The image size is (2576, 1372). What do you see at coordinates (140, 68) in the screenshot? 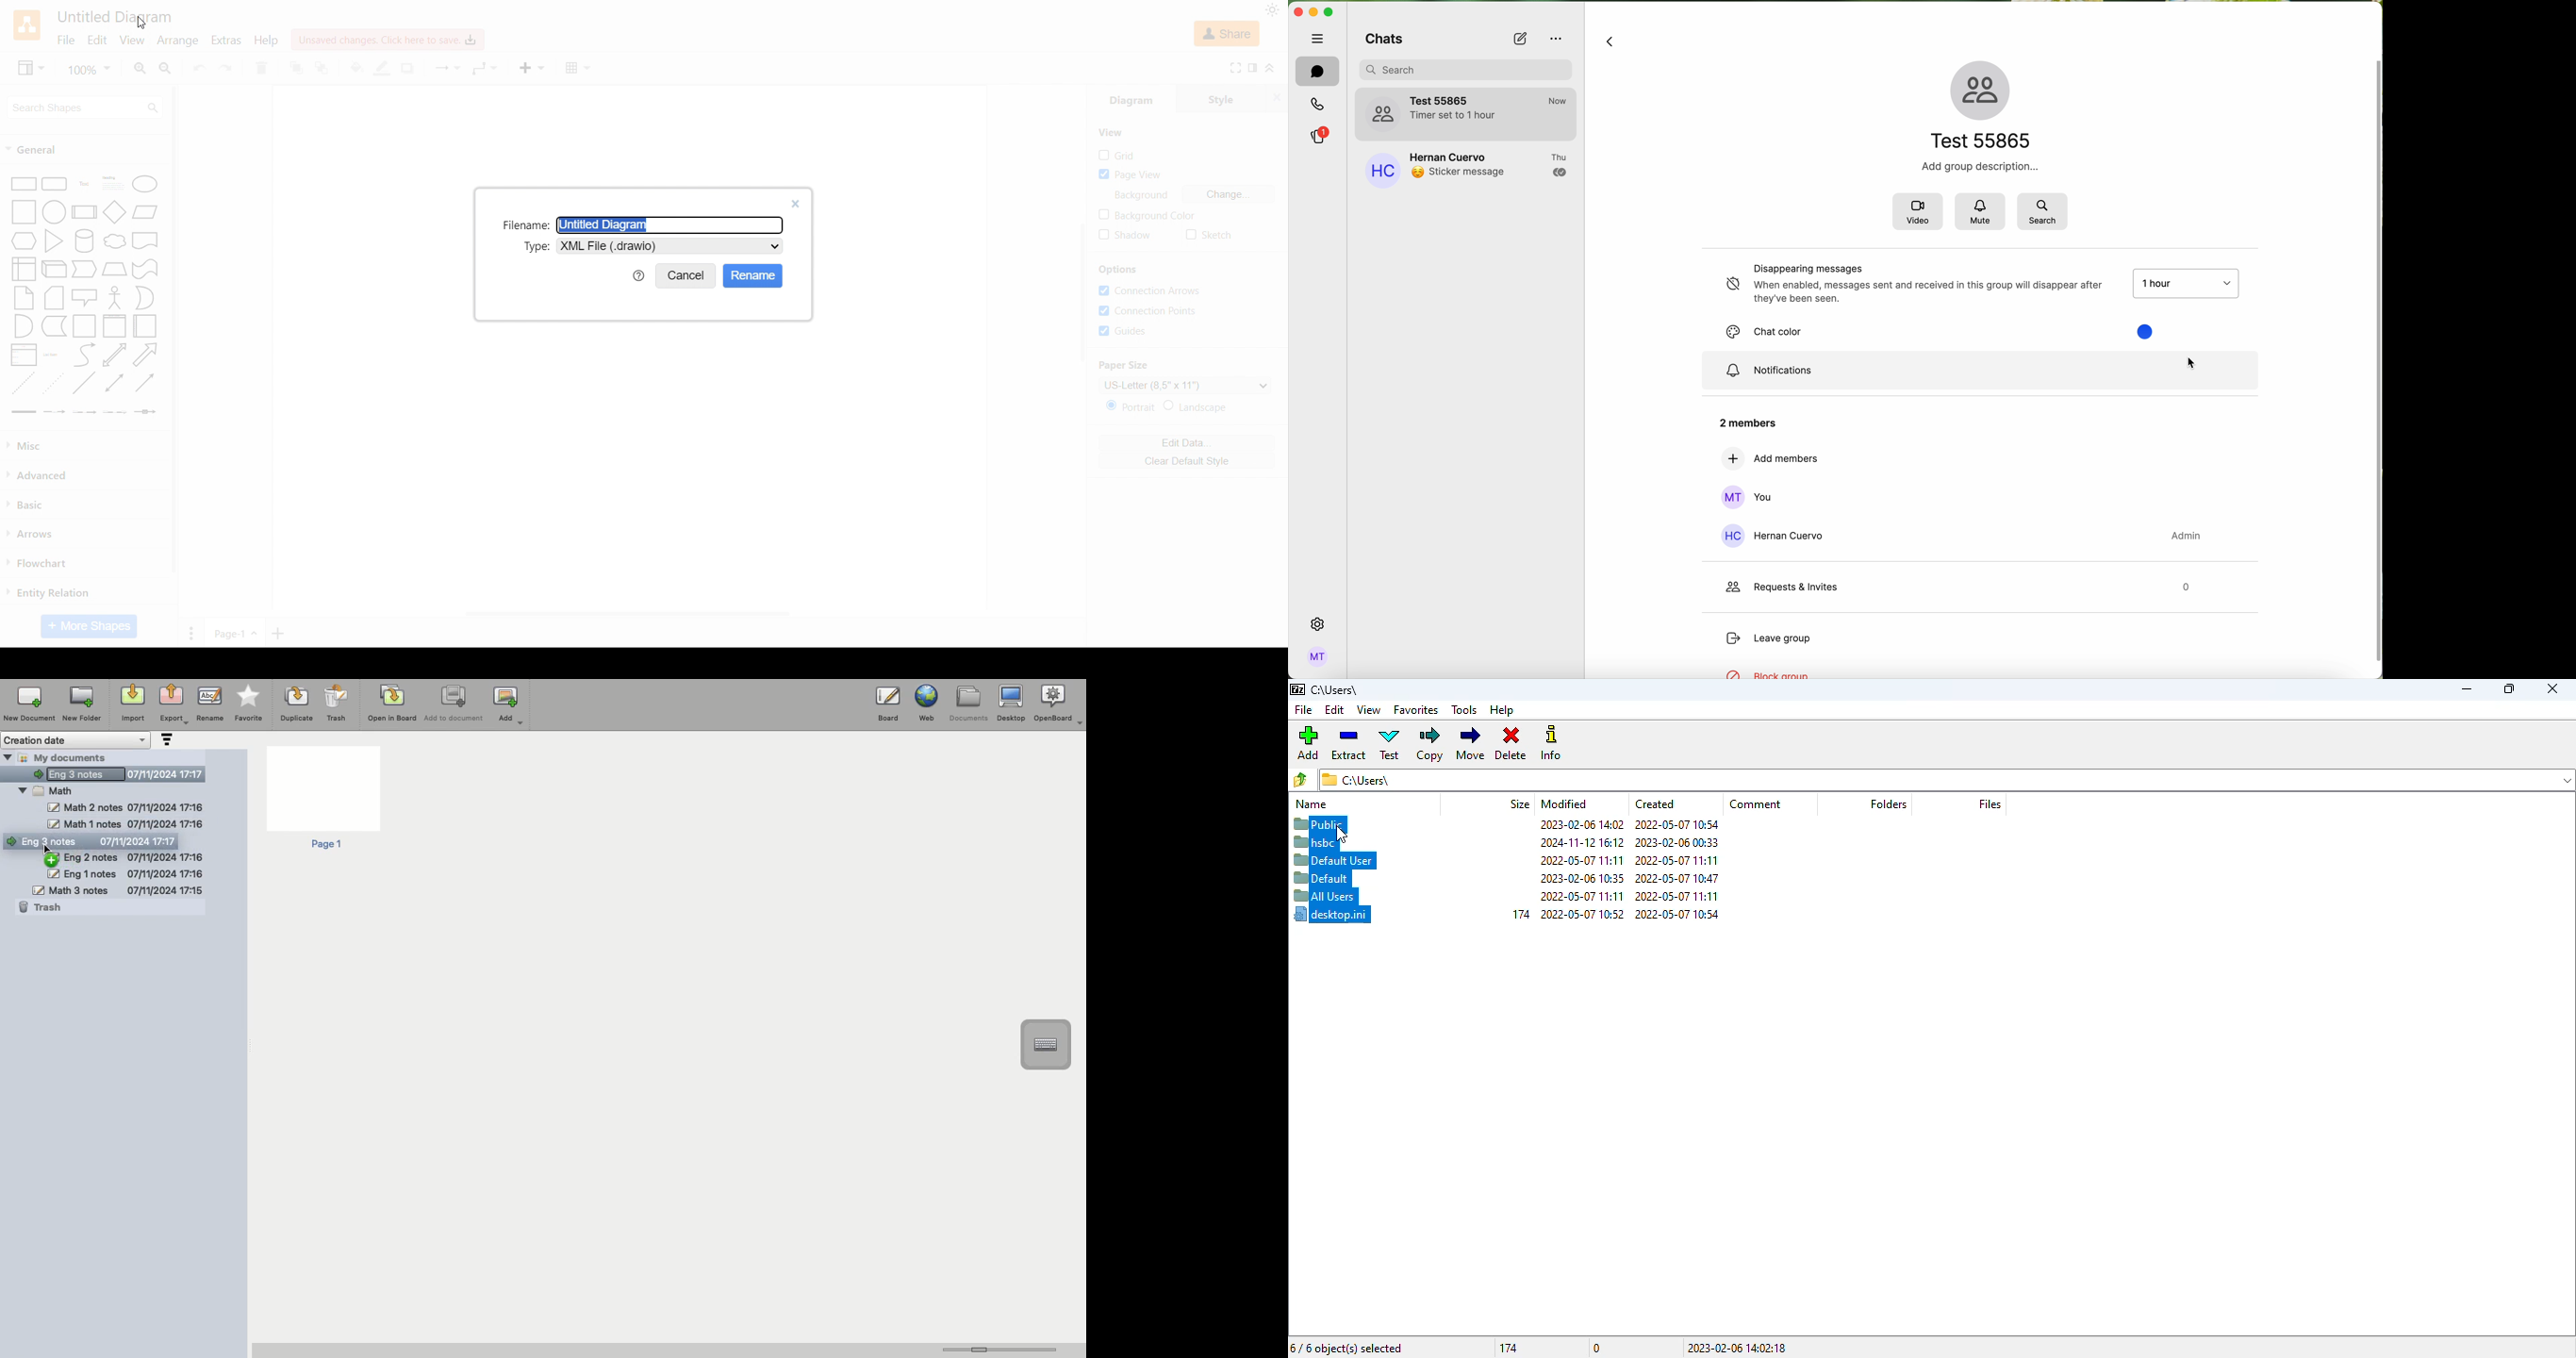
I see `Zoom in ` at bounding box center [140, 68].